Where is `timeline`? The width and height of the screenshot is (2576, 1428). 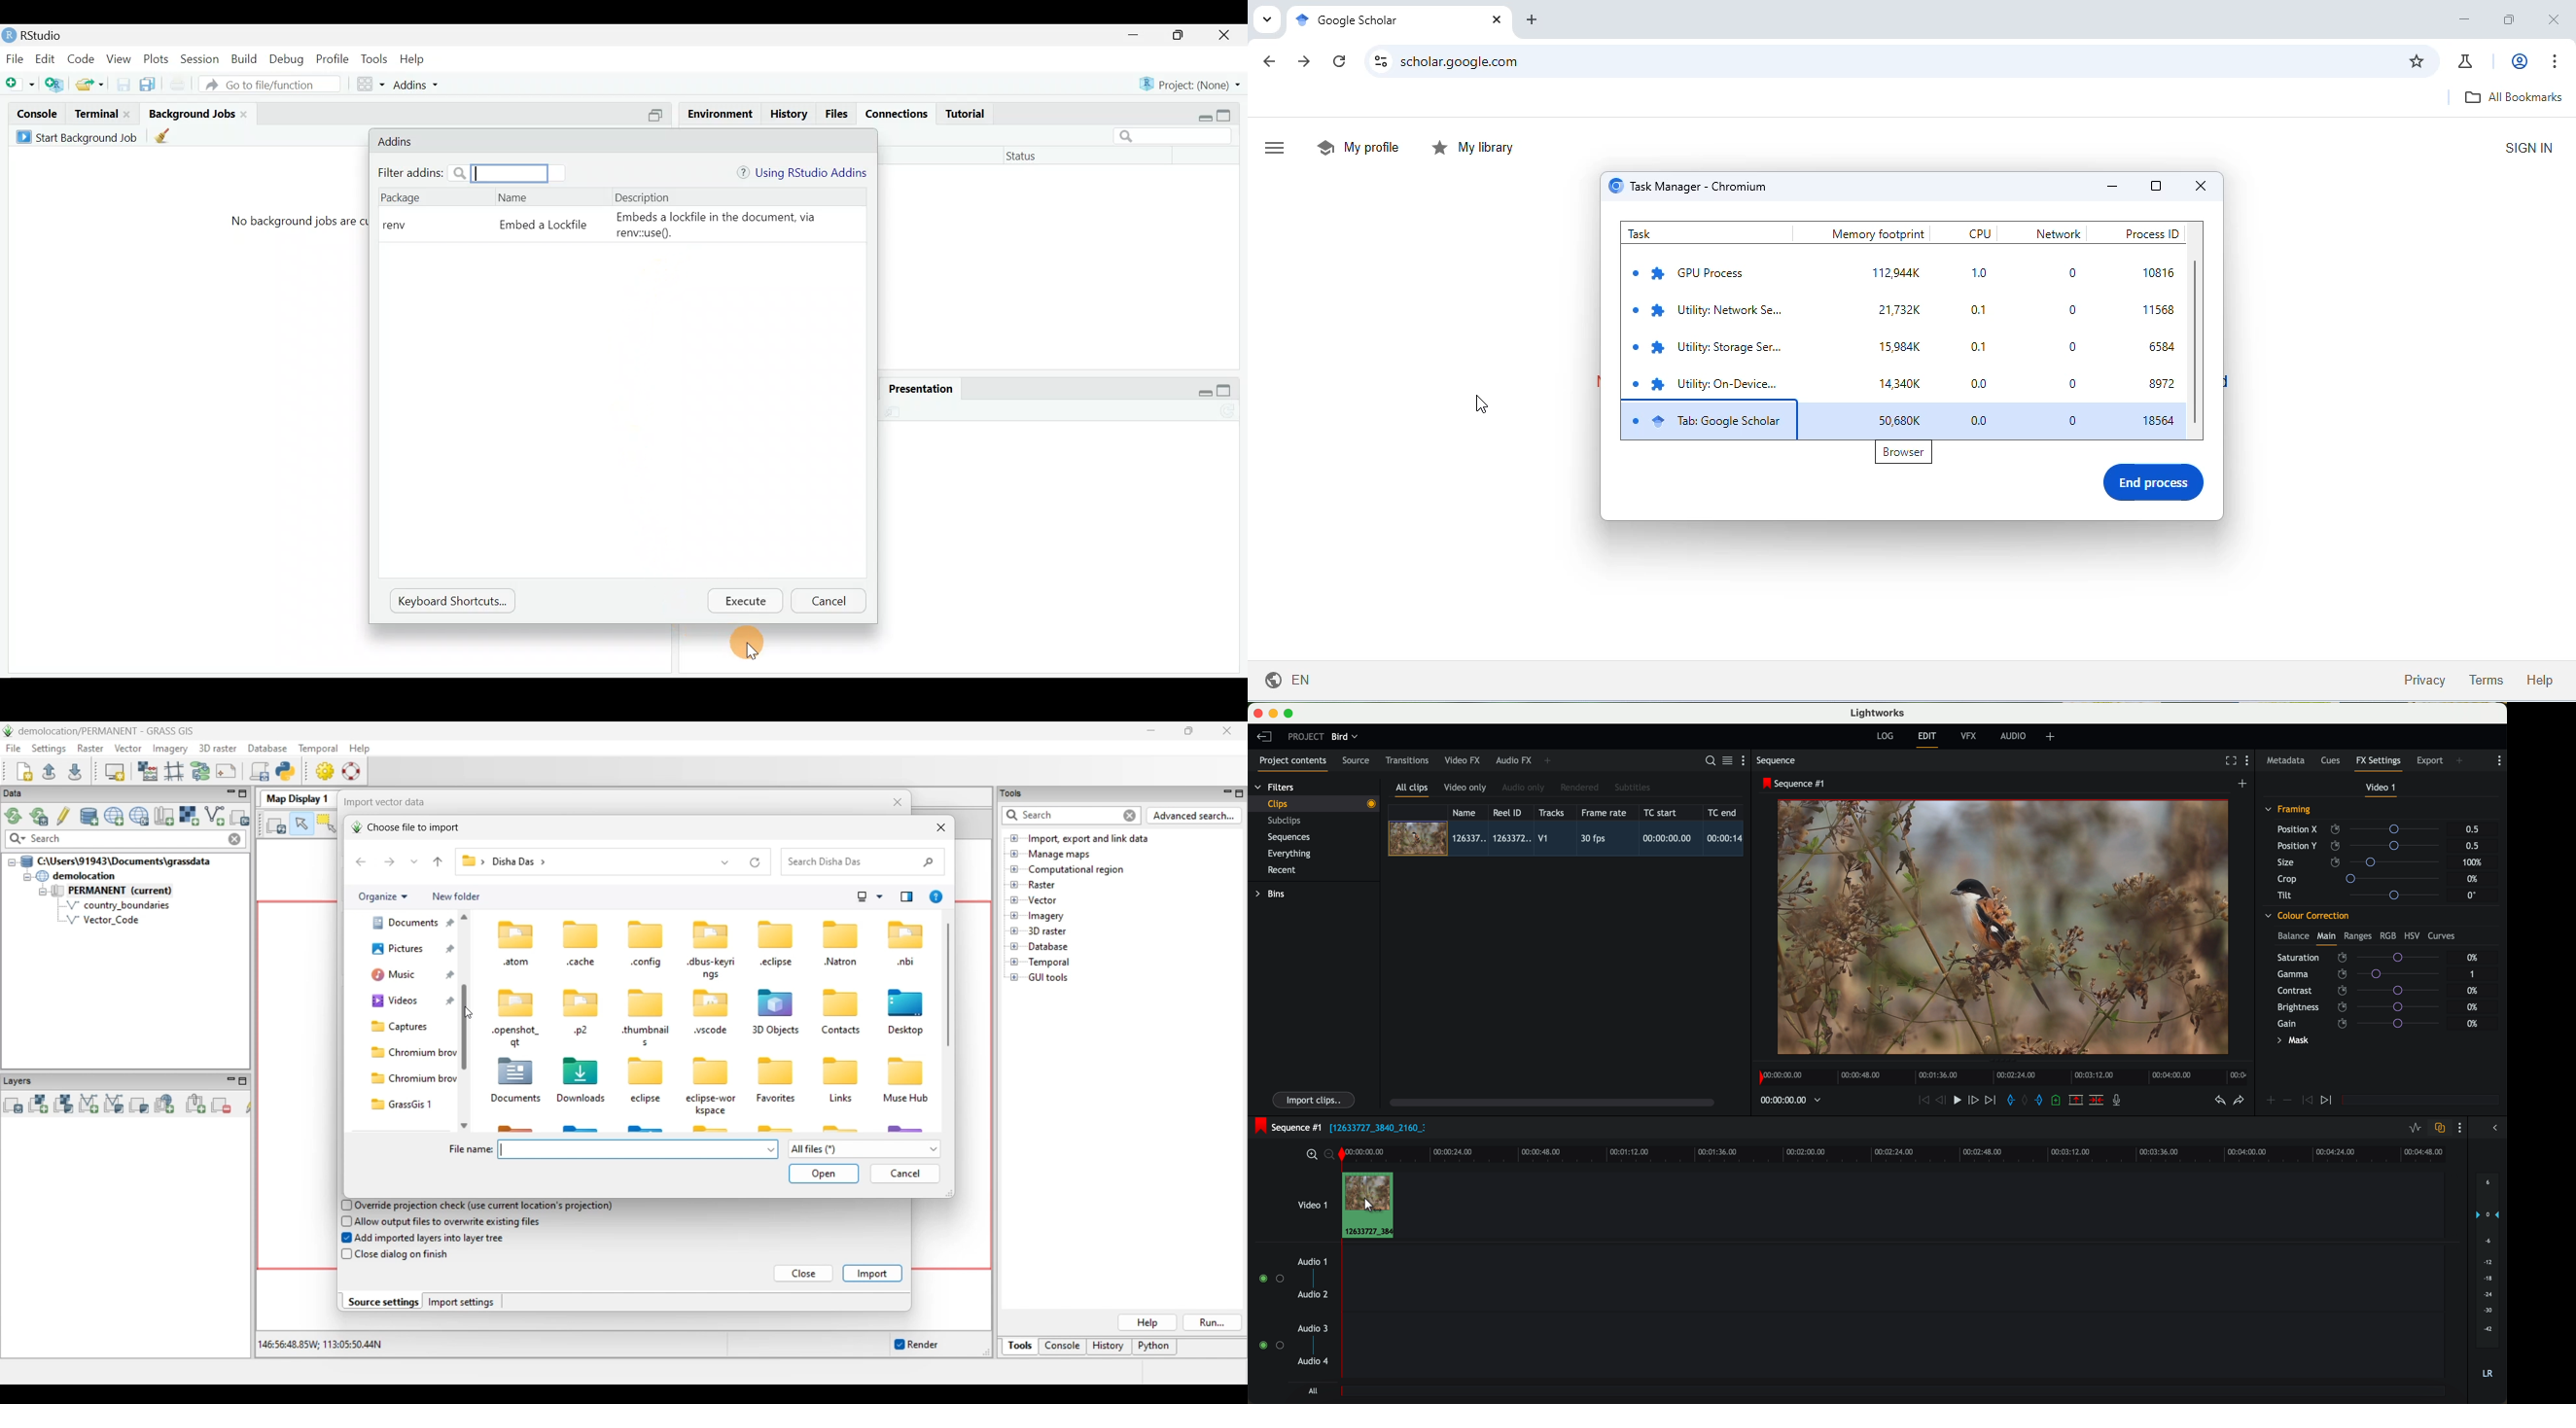 timeline is located at coordinates (1786, 1101).